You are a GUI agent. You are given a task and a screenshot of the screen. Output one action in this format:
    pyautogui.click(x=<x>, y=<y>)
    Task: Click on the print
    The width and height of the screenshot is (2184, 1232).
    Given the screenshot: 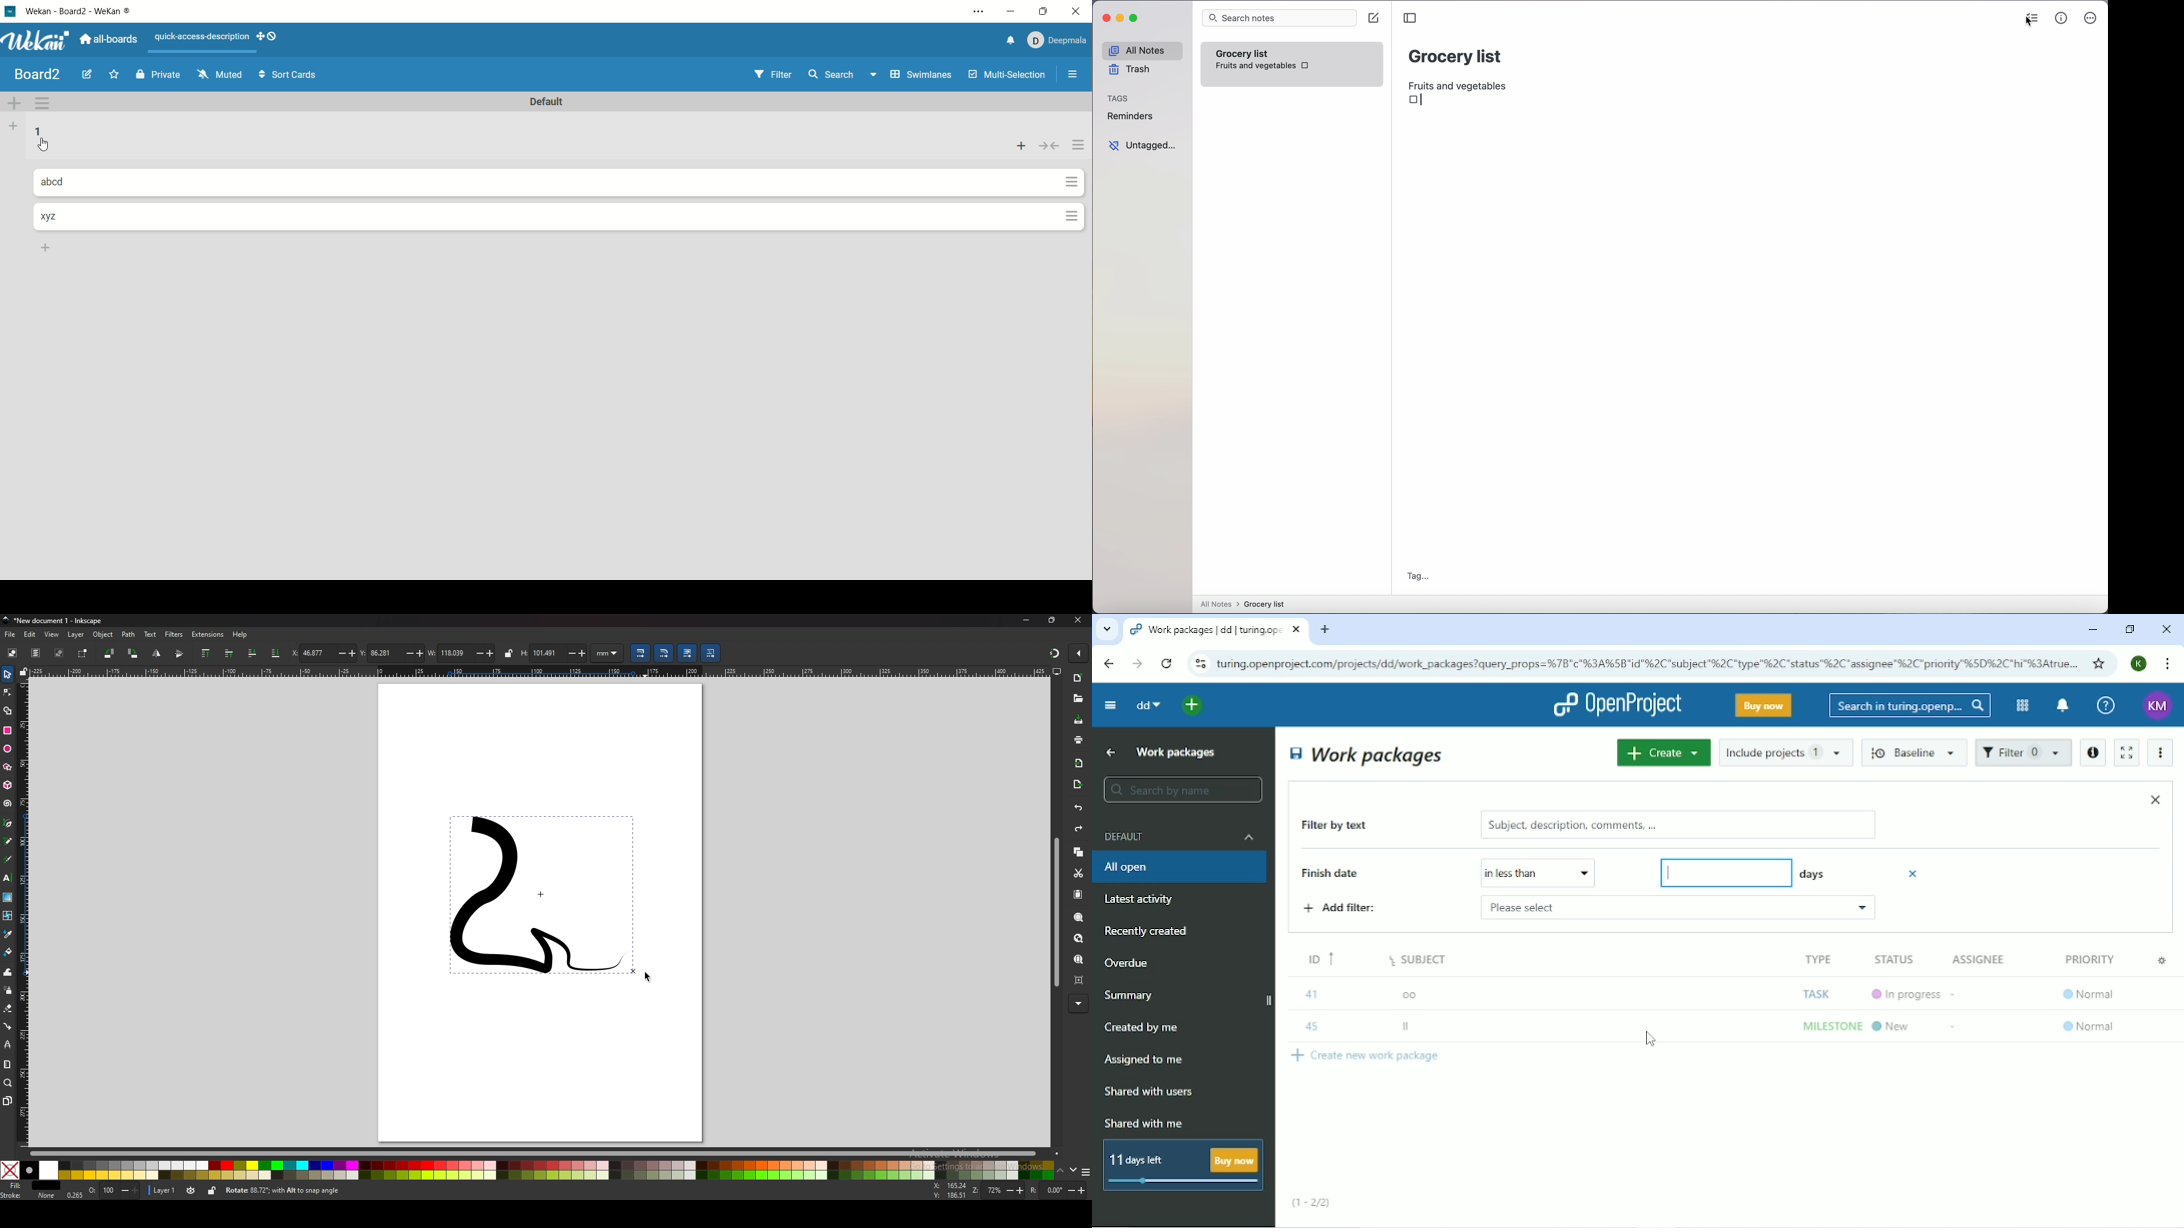 What is the action you would take?
    pyautogui.click(x=1078, y=740)
    